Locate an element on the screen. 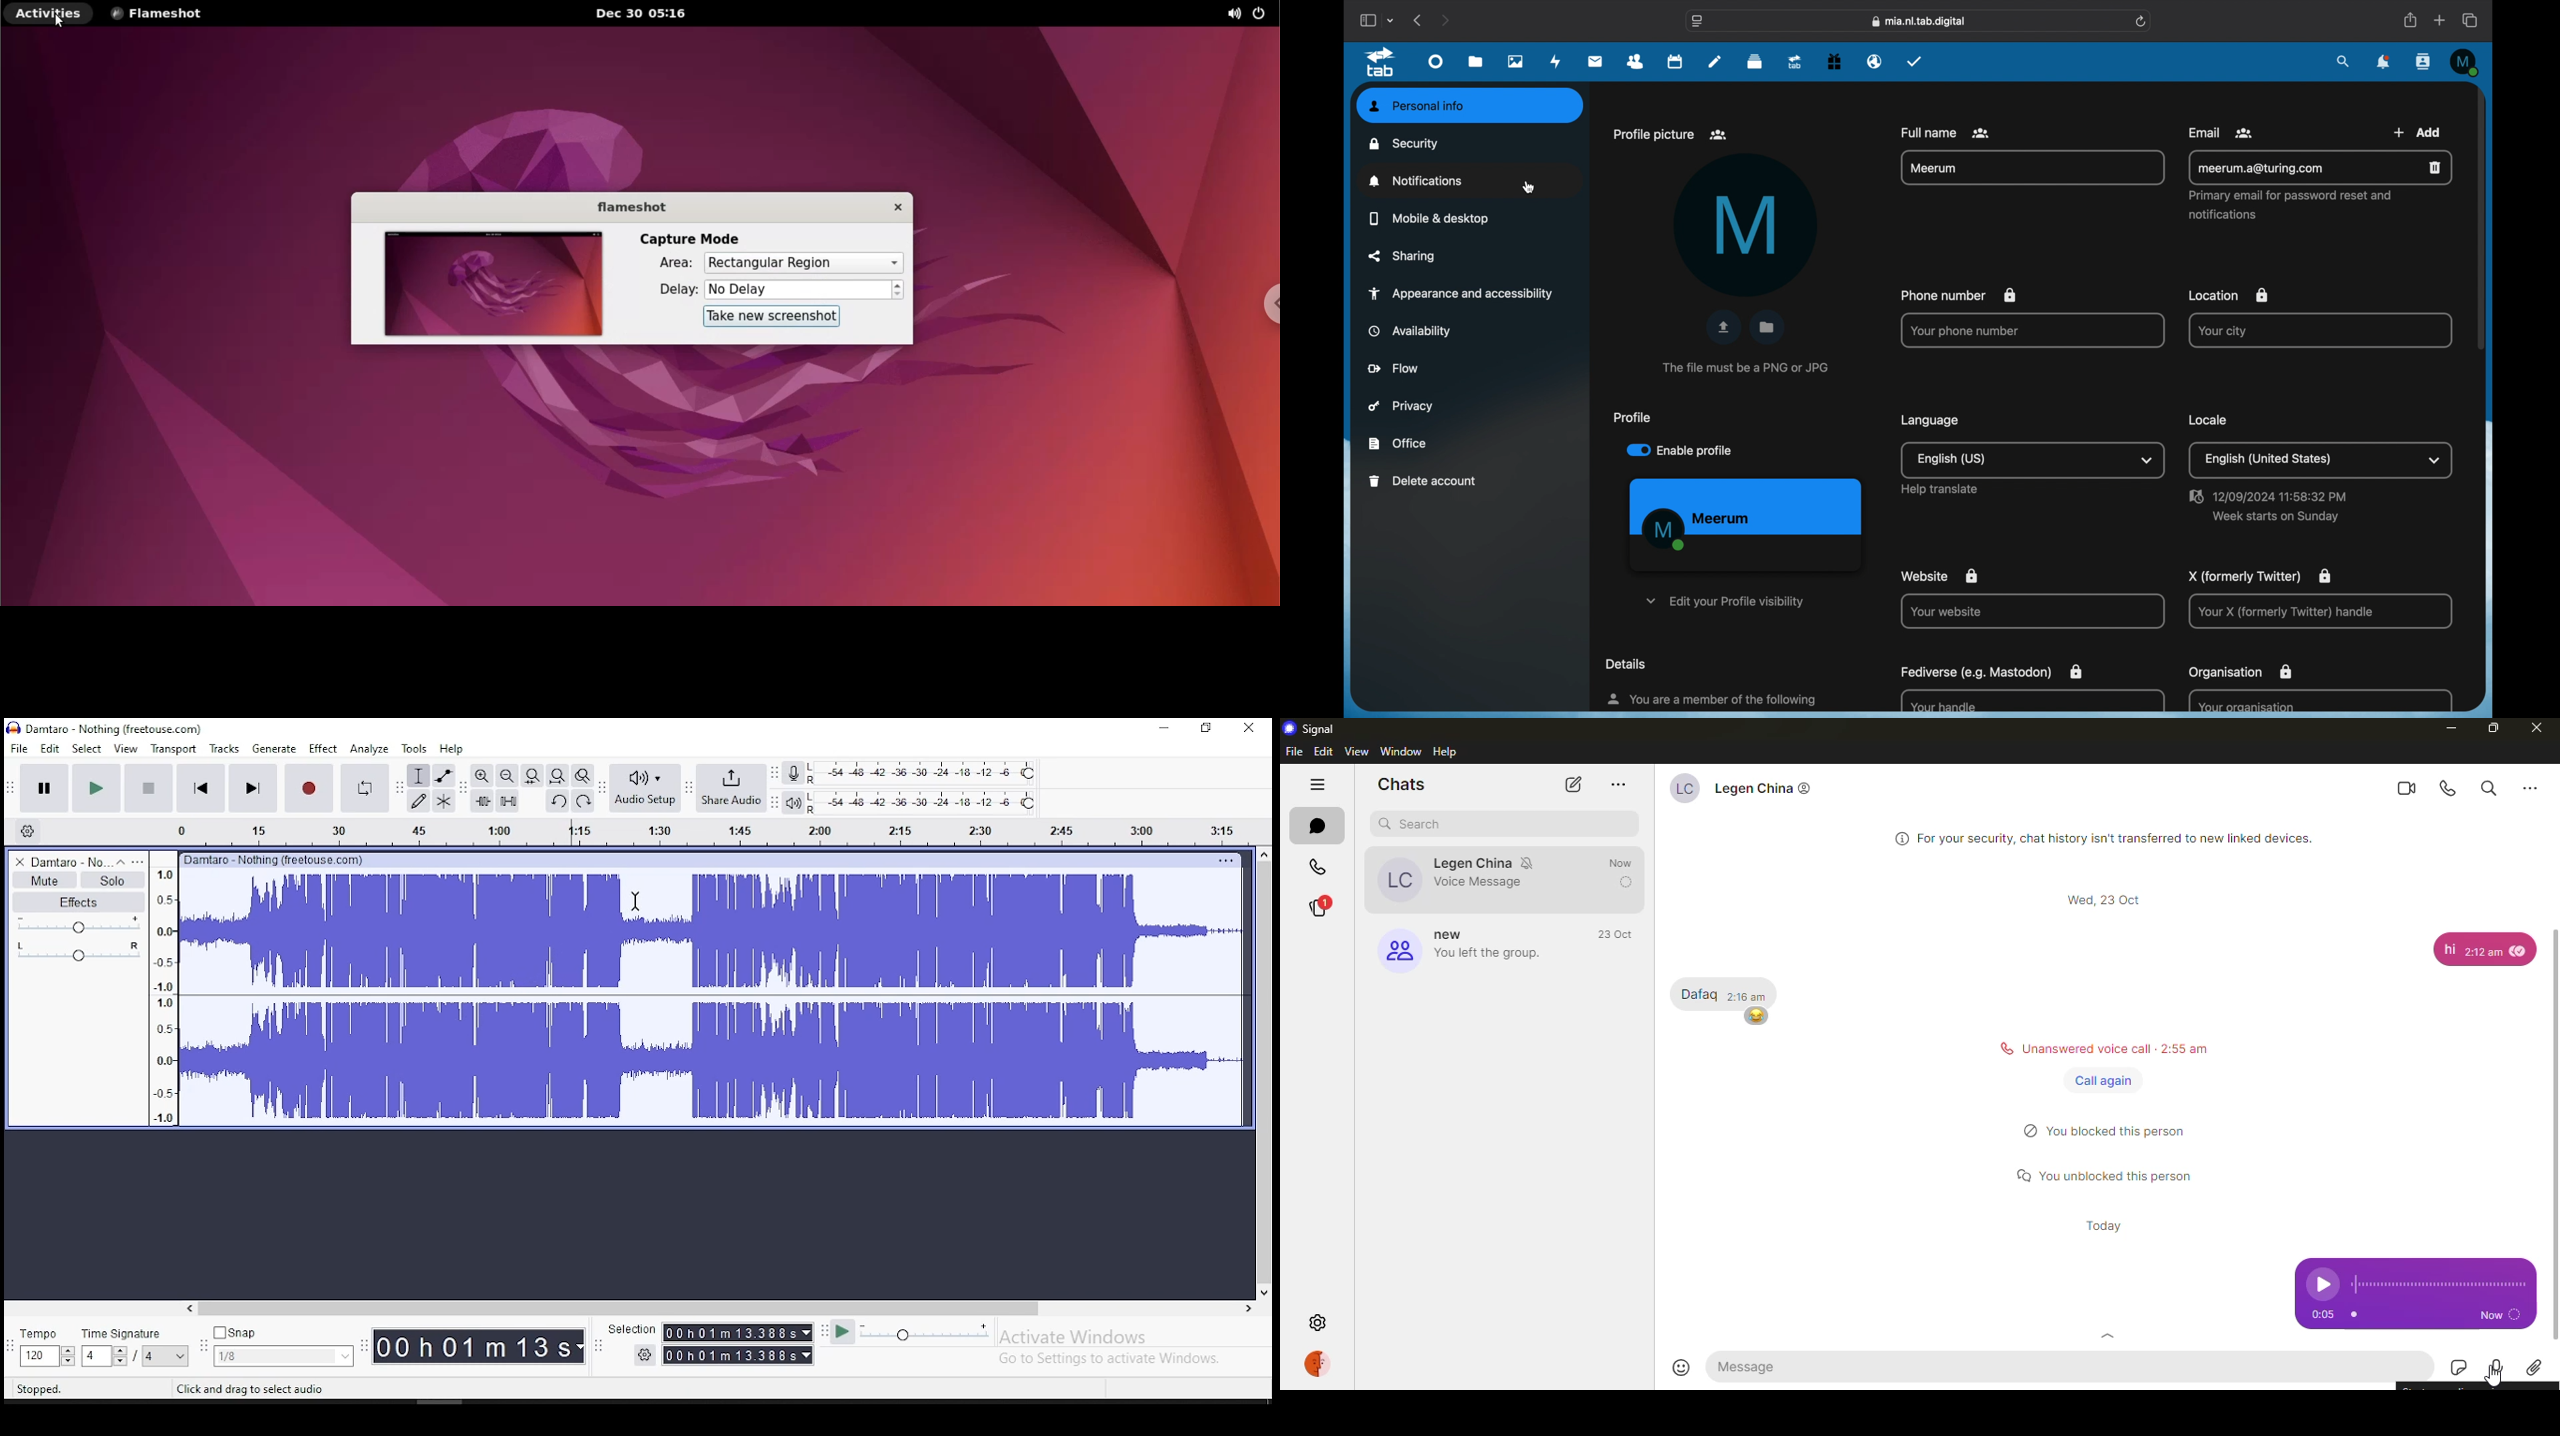  sent now is located at coordinates (1621, 863).